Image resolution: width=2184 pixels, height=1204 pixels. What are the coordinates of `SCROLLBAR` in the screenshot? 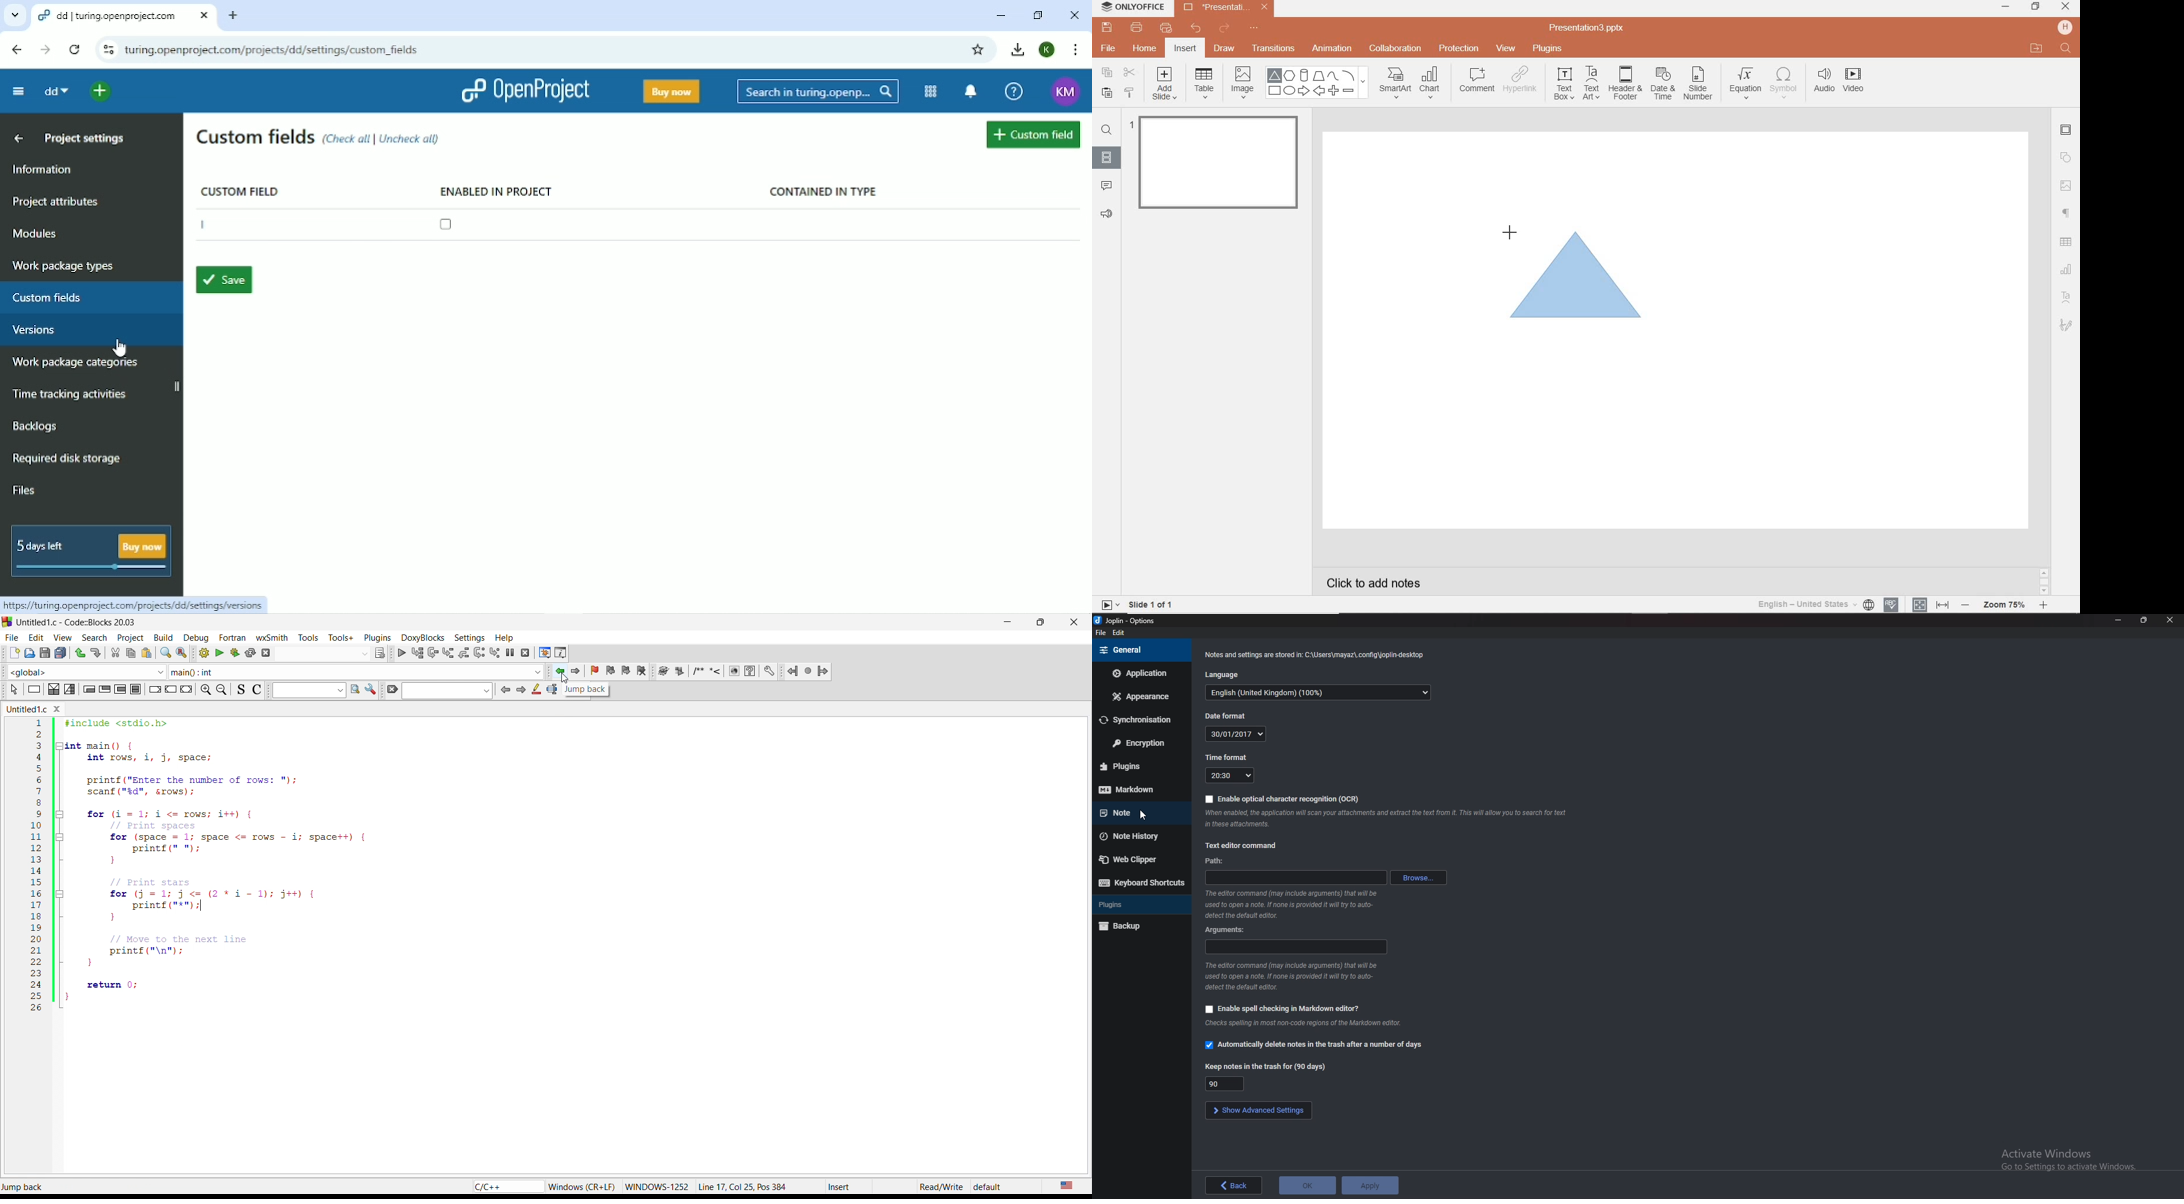 It's located at (2044, 583).